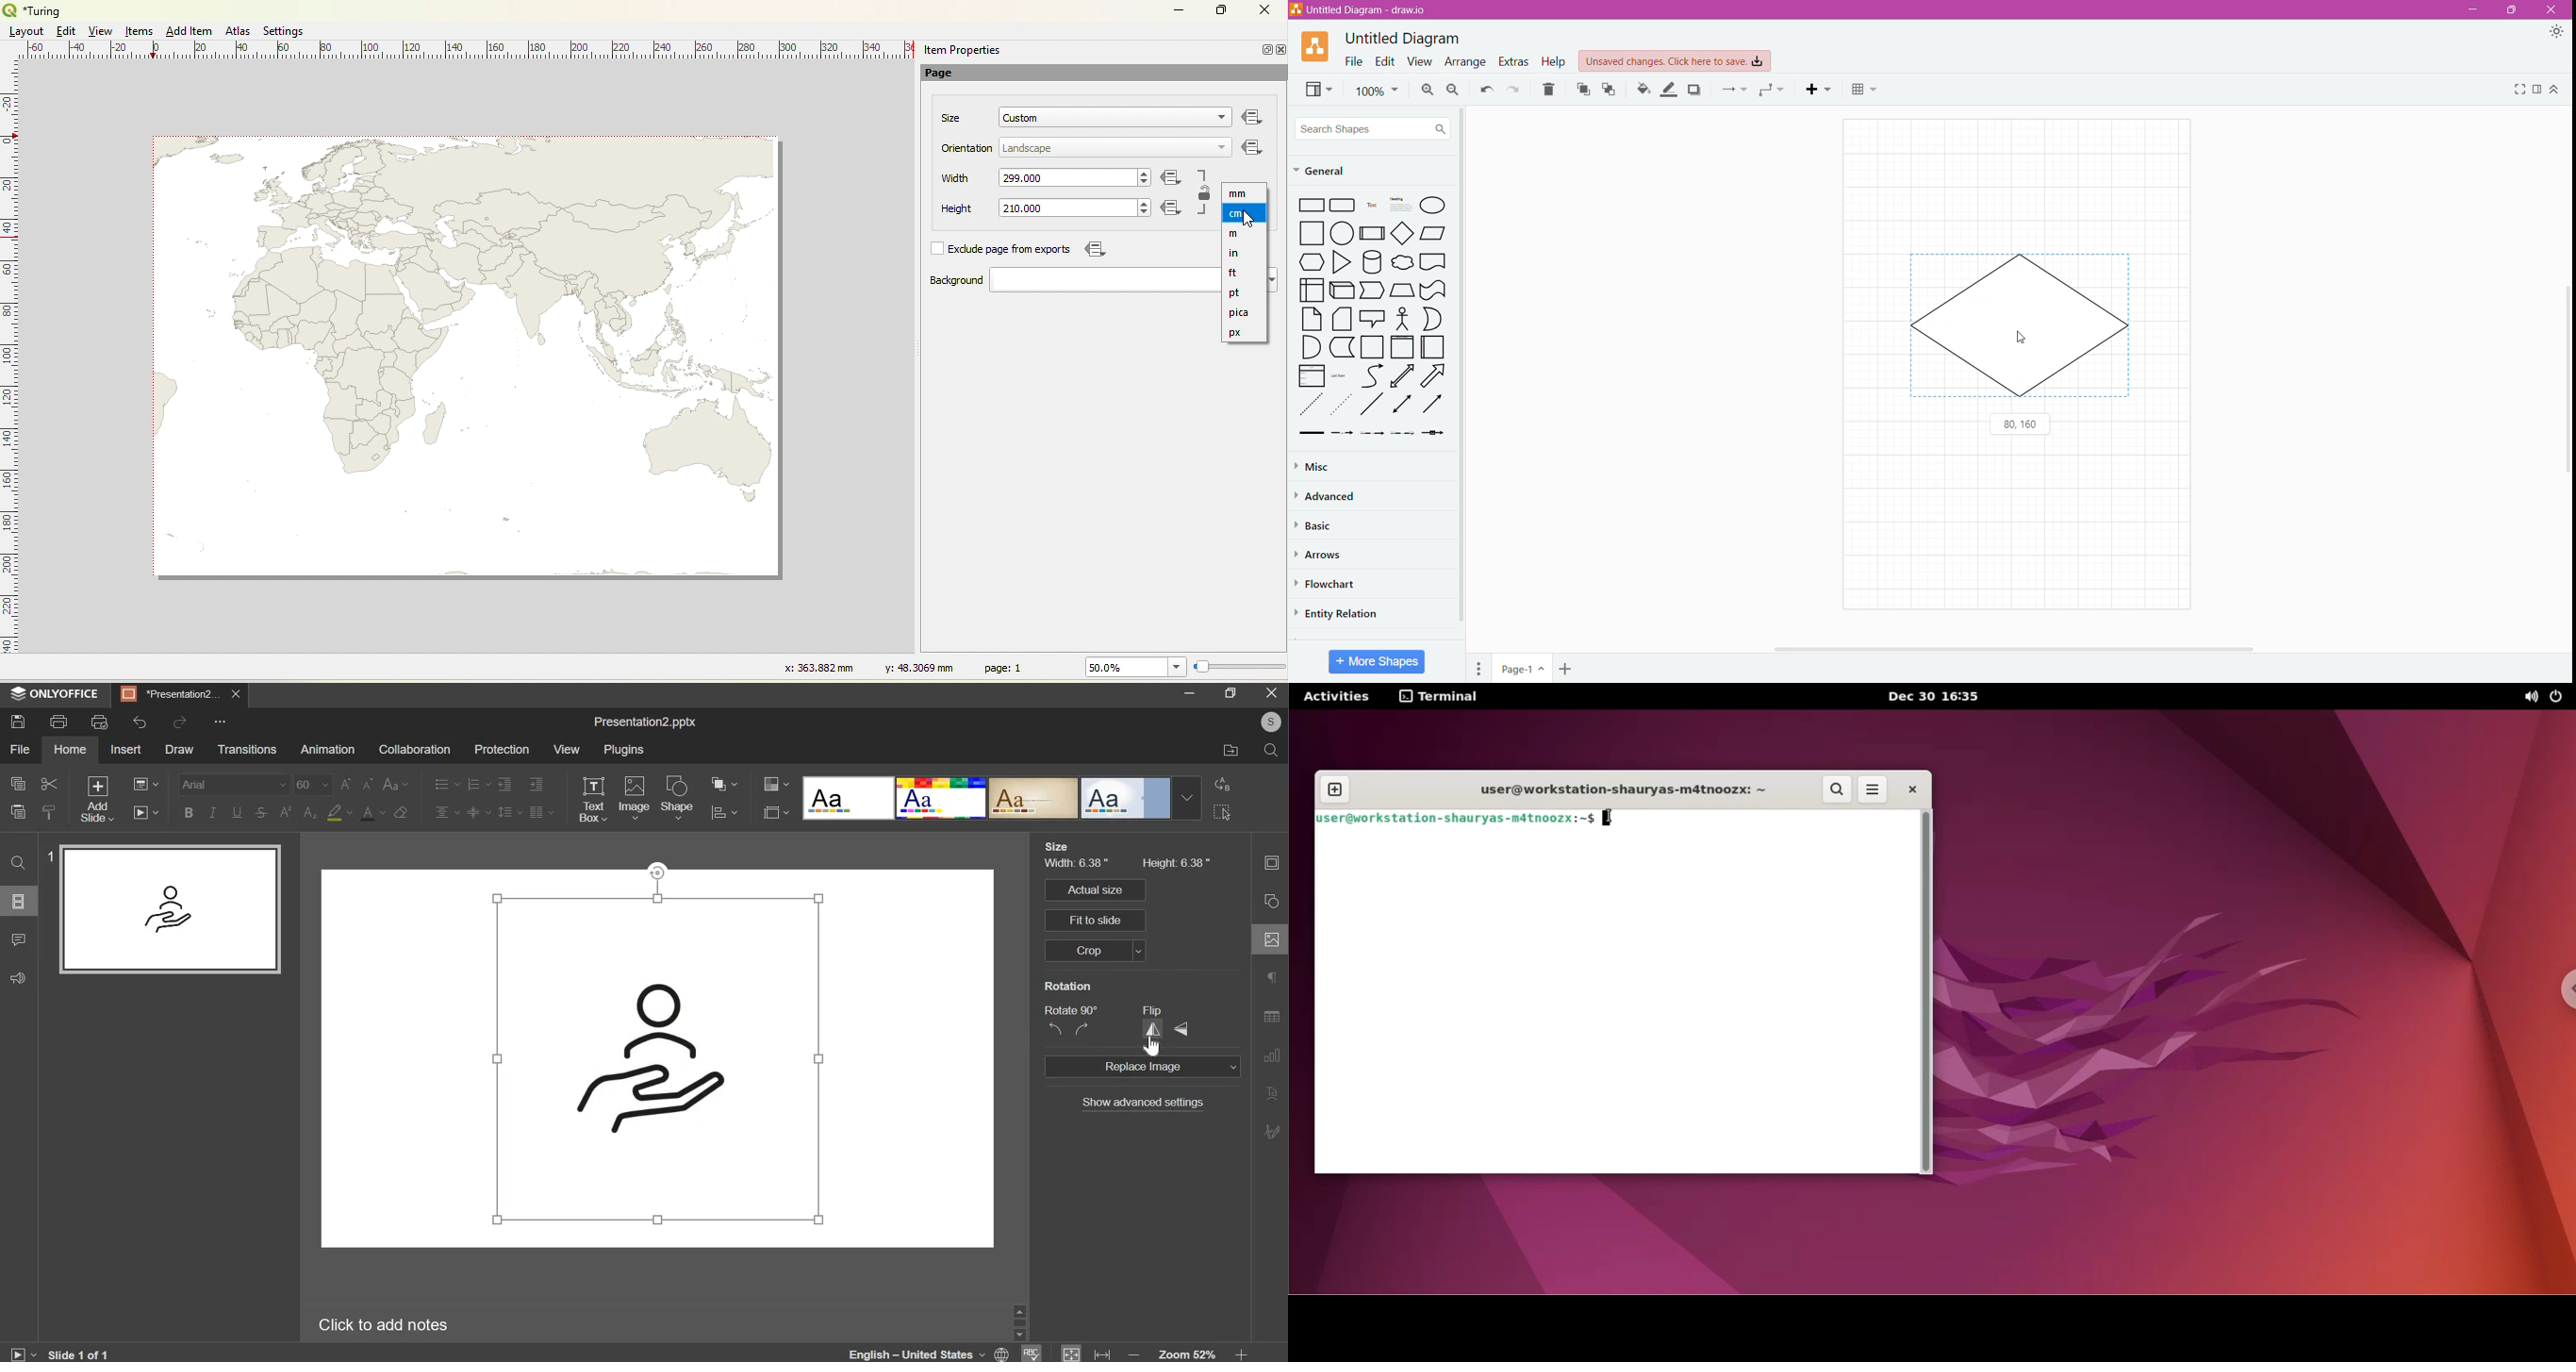  Describe the element at coordinates (1433, 263) in the screenshot. I see `Document` at that location.